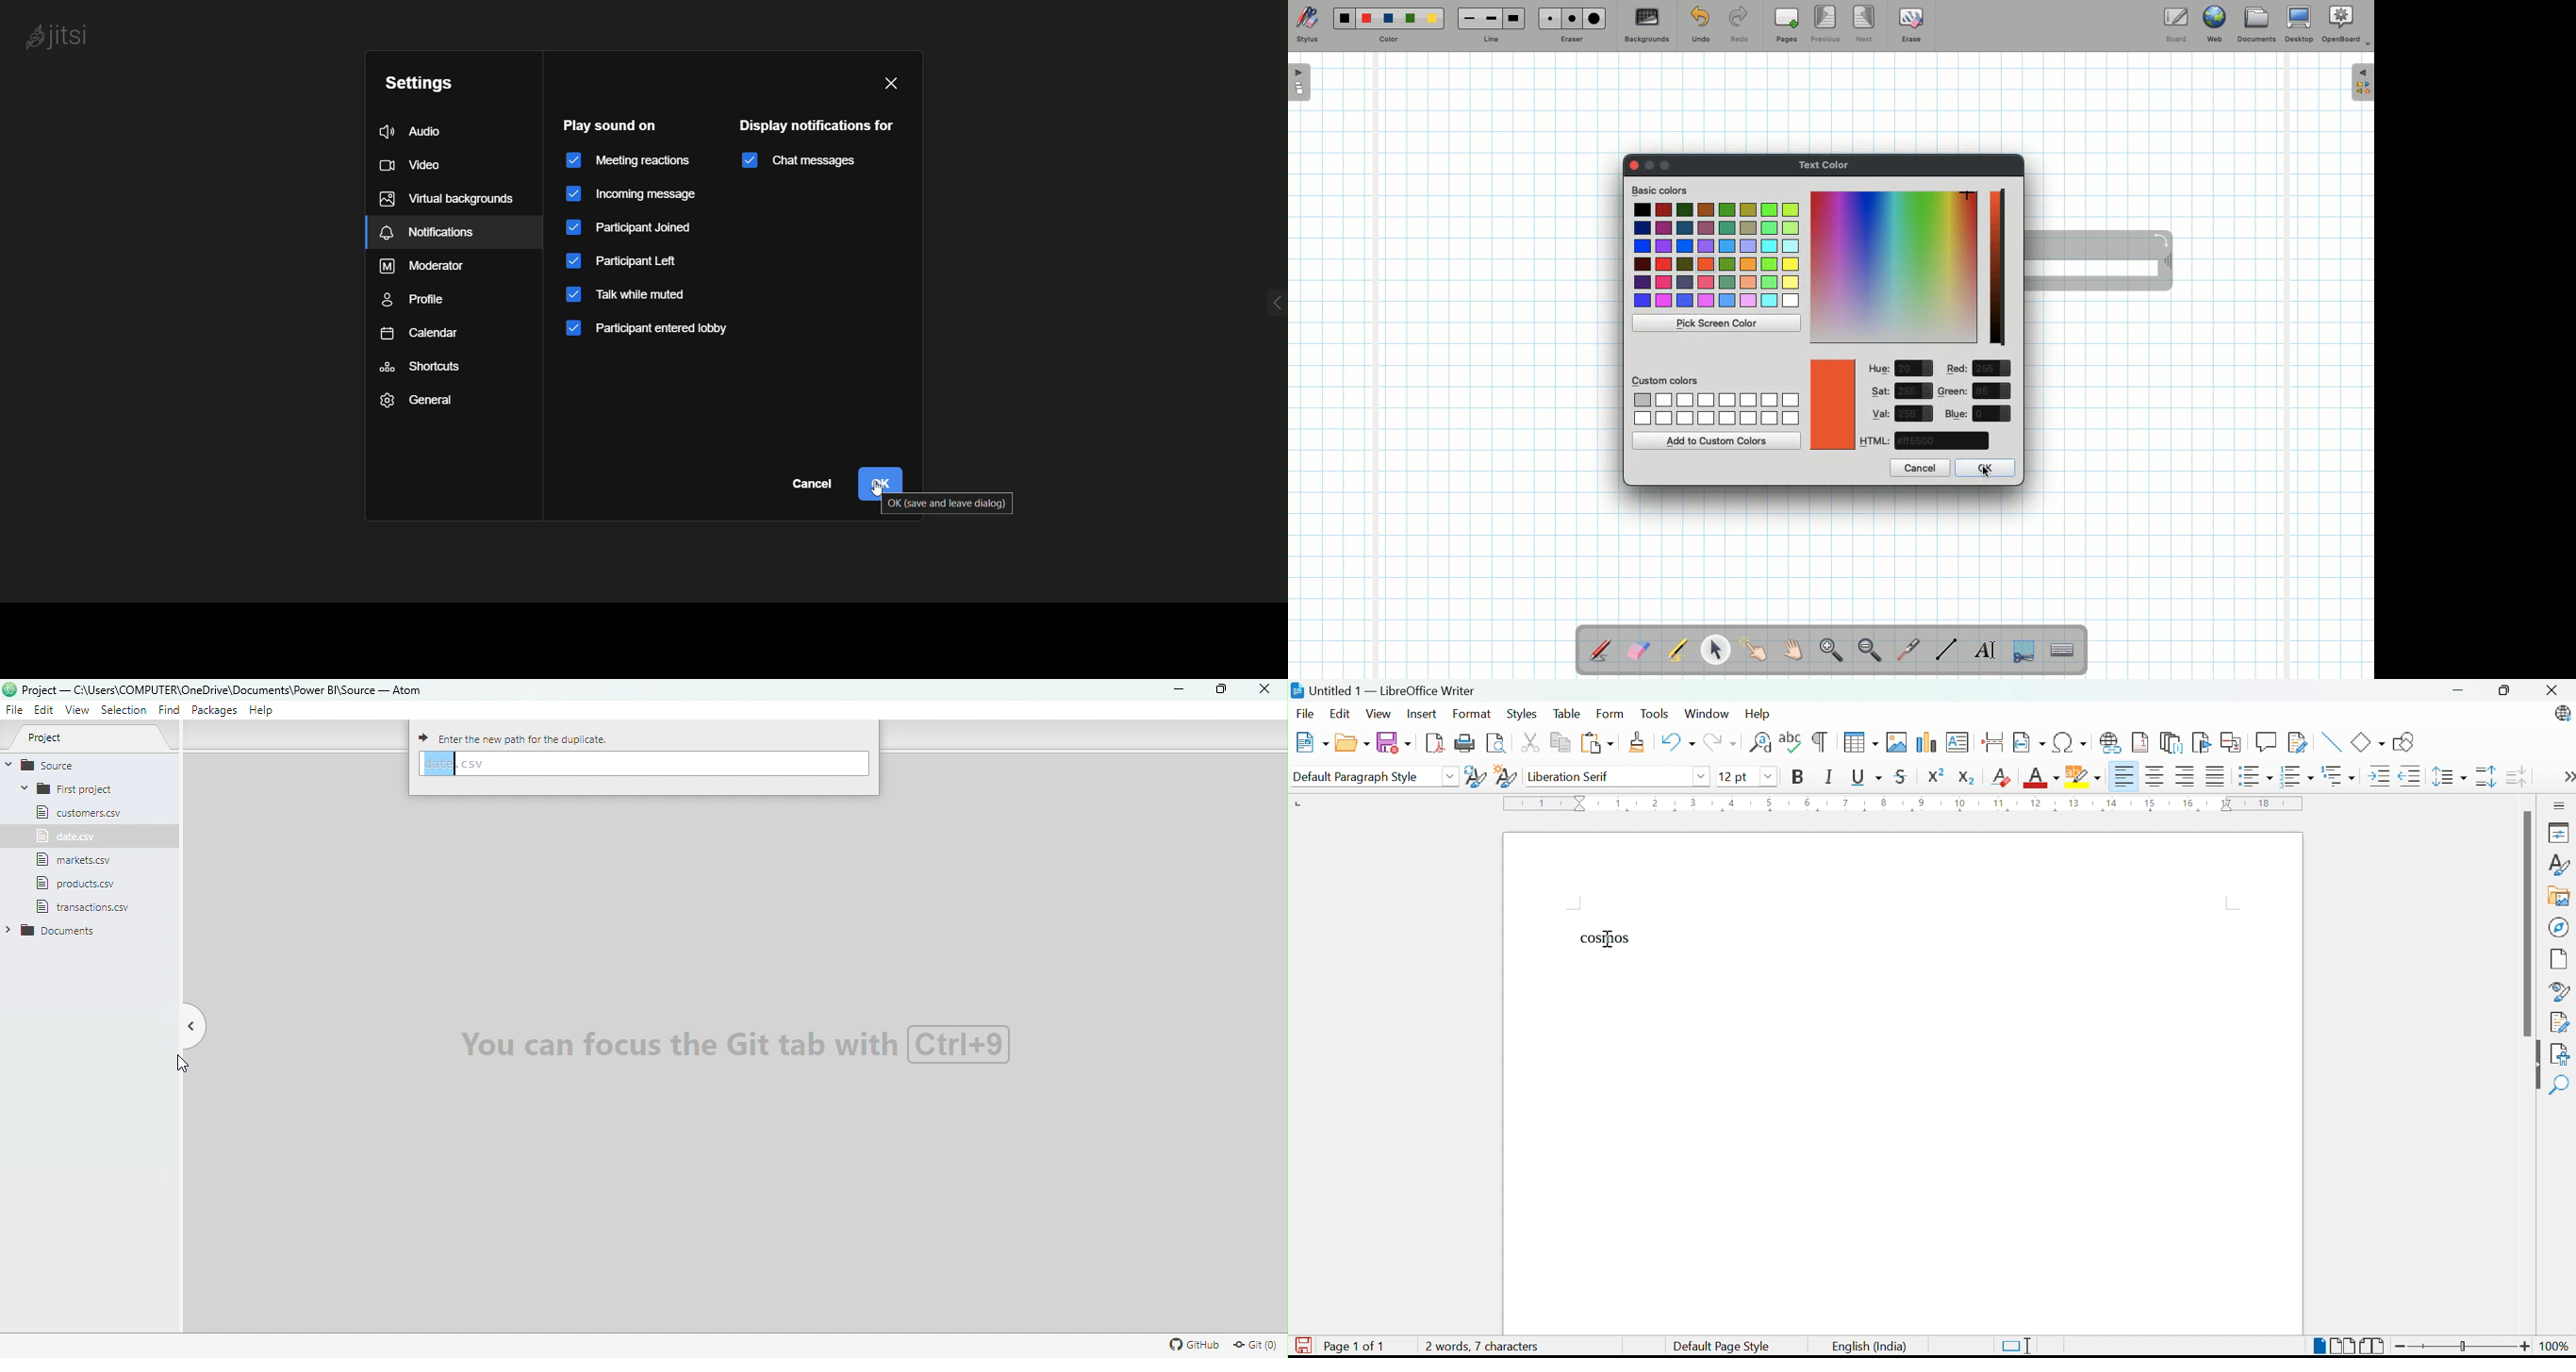 This screenshot has height=1372, width=2576. I want to click on Show draw functions, so click(2408, 743).